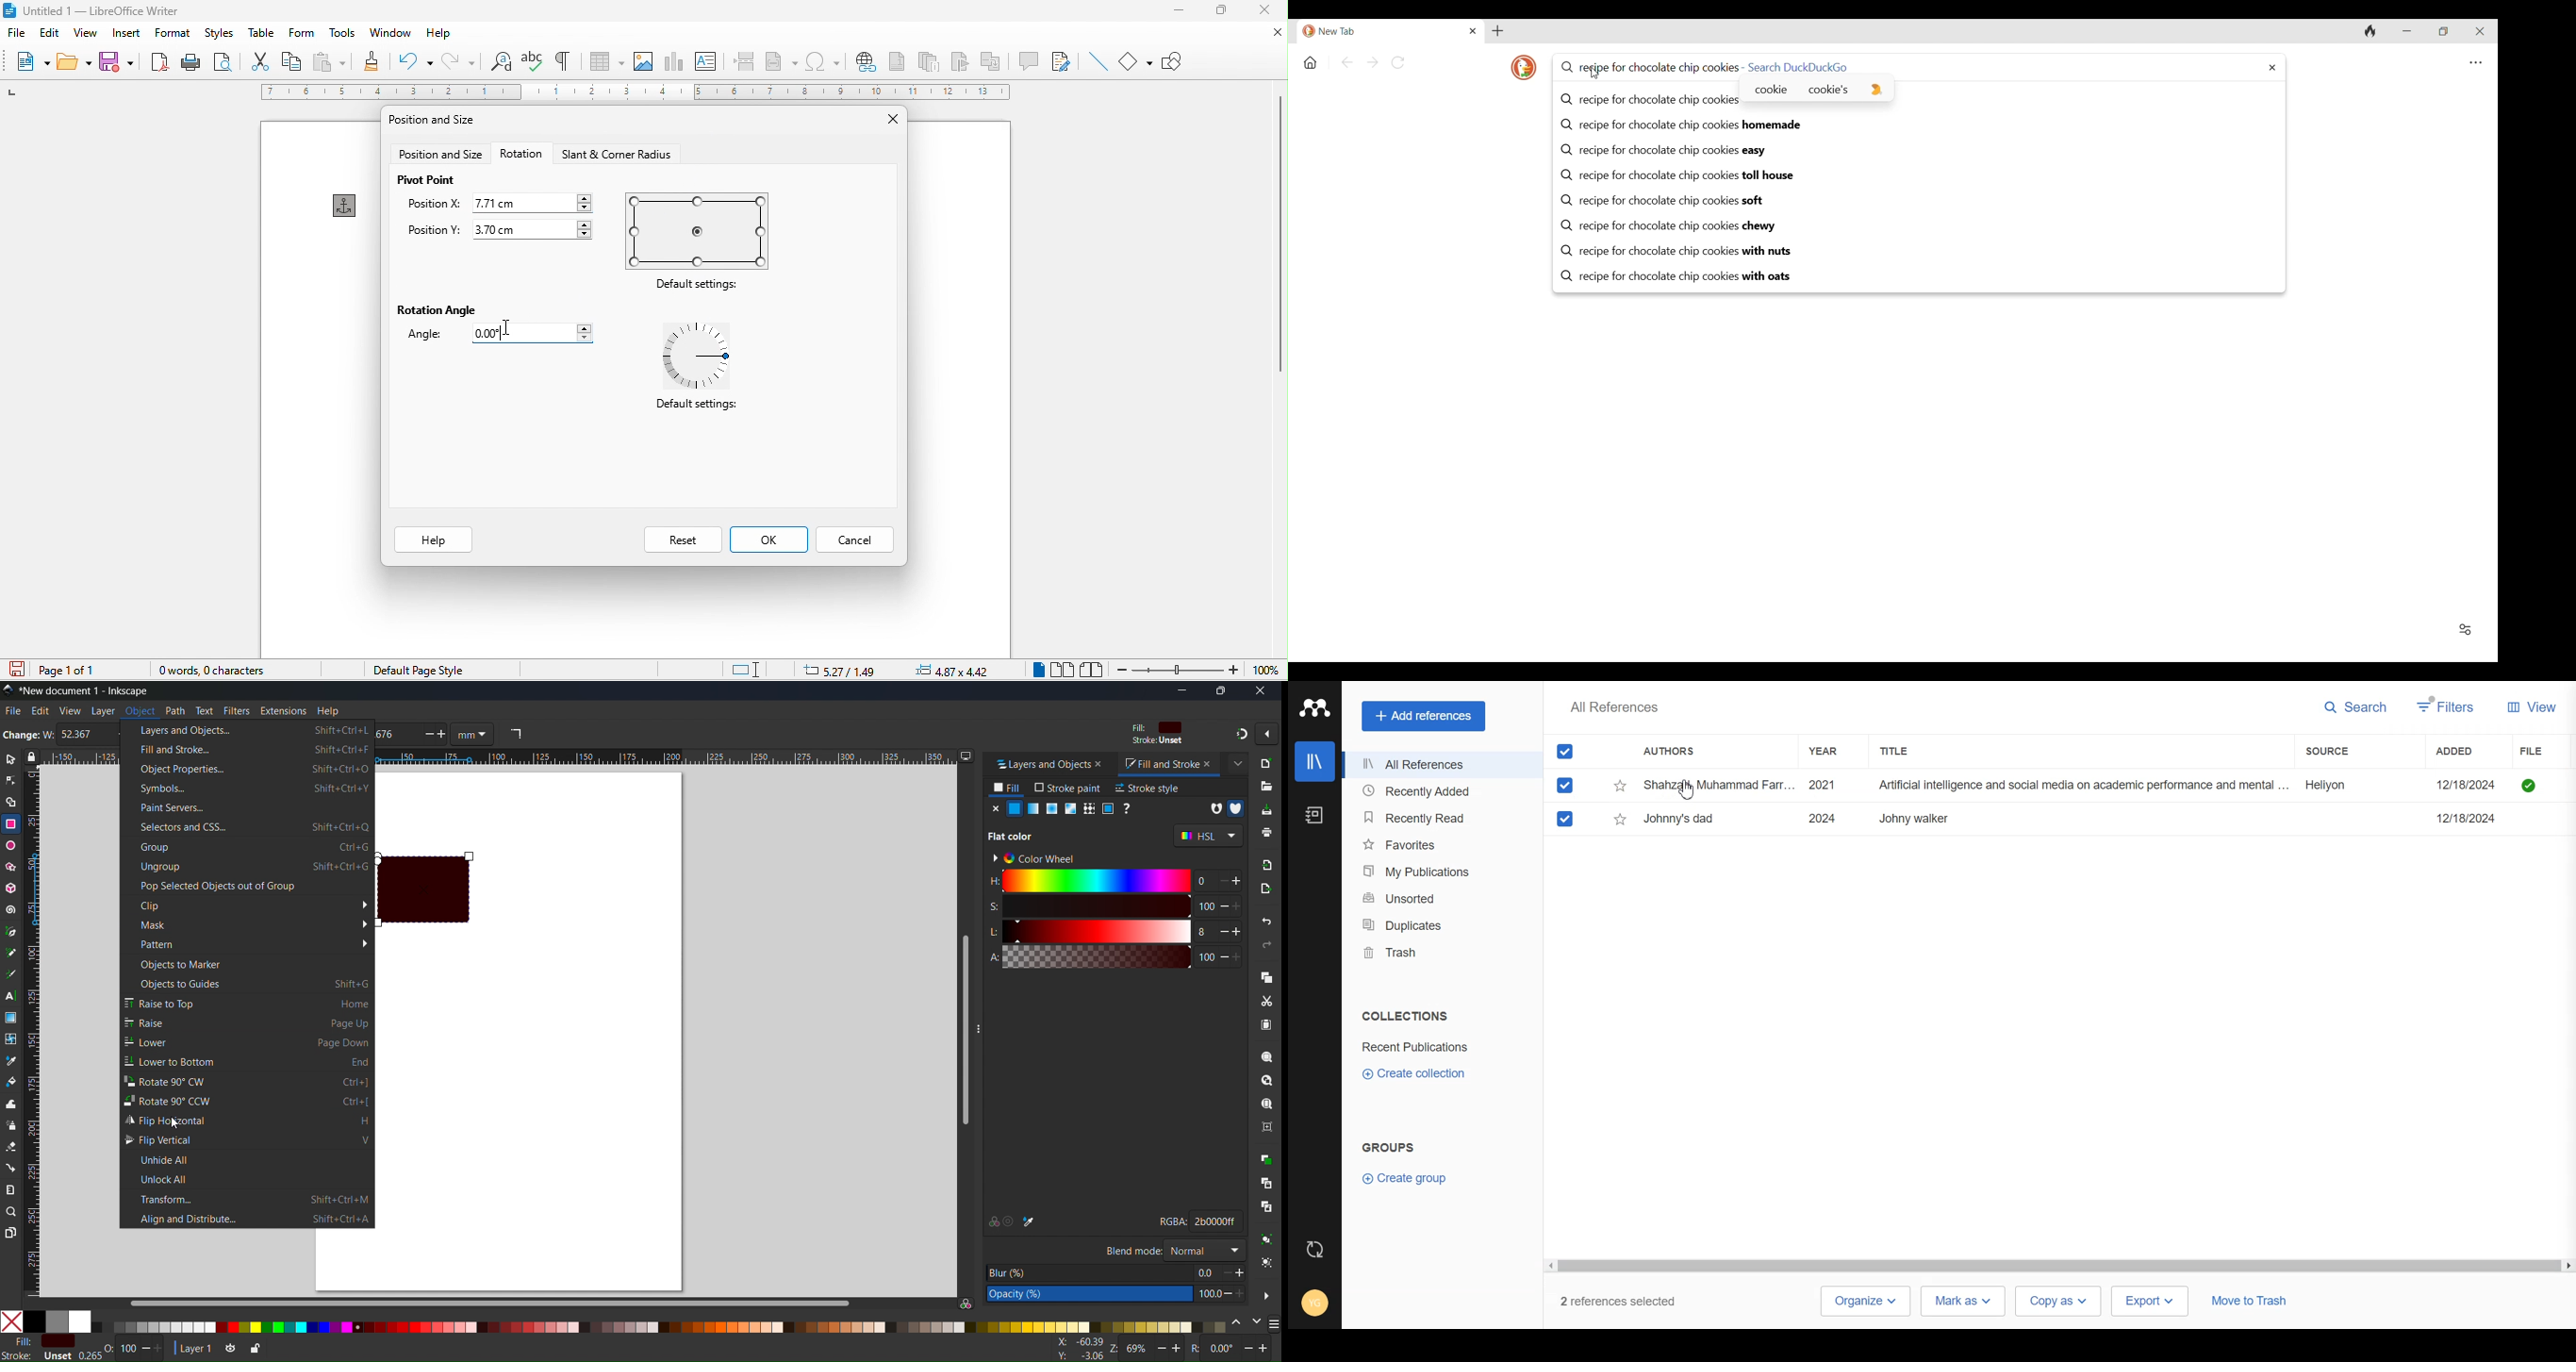 The image size is (2576, 1372). Describe the element at coordinates (69, 710) in the screenshot. I see `View` at that location.